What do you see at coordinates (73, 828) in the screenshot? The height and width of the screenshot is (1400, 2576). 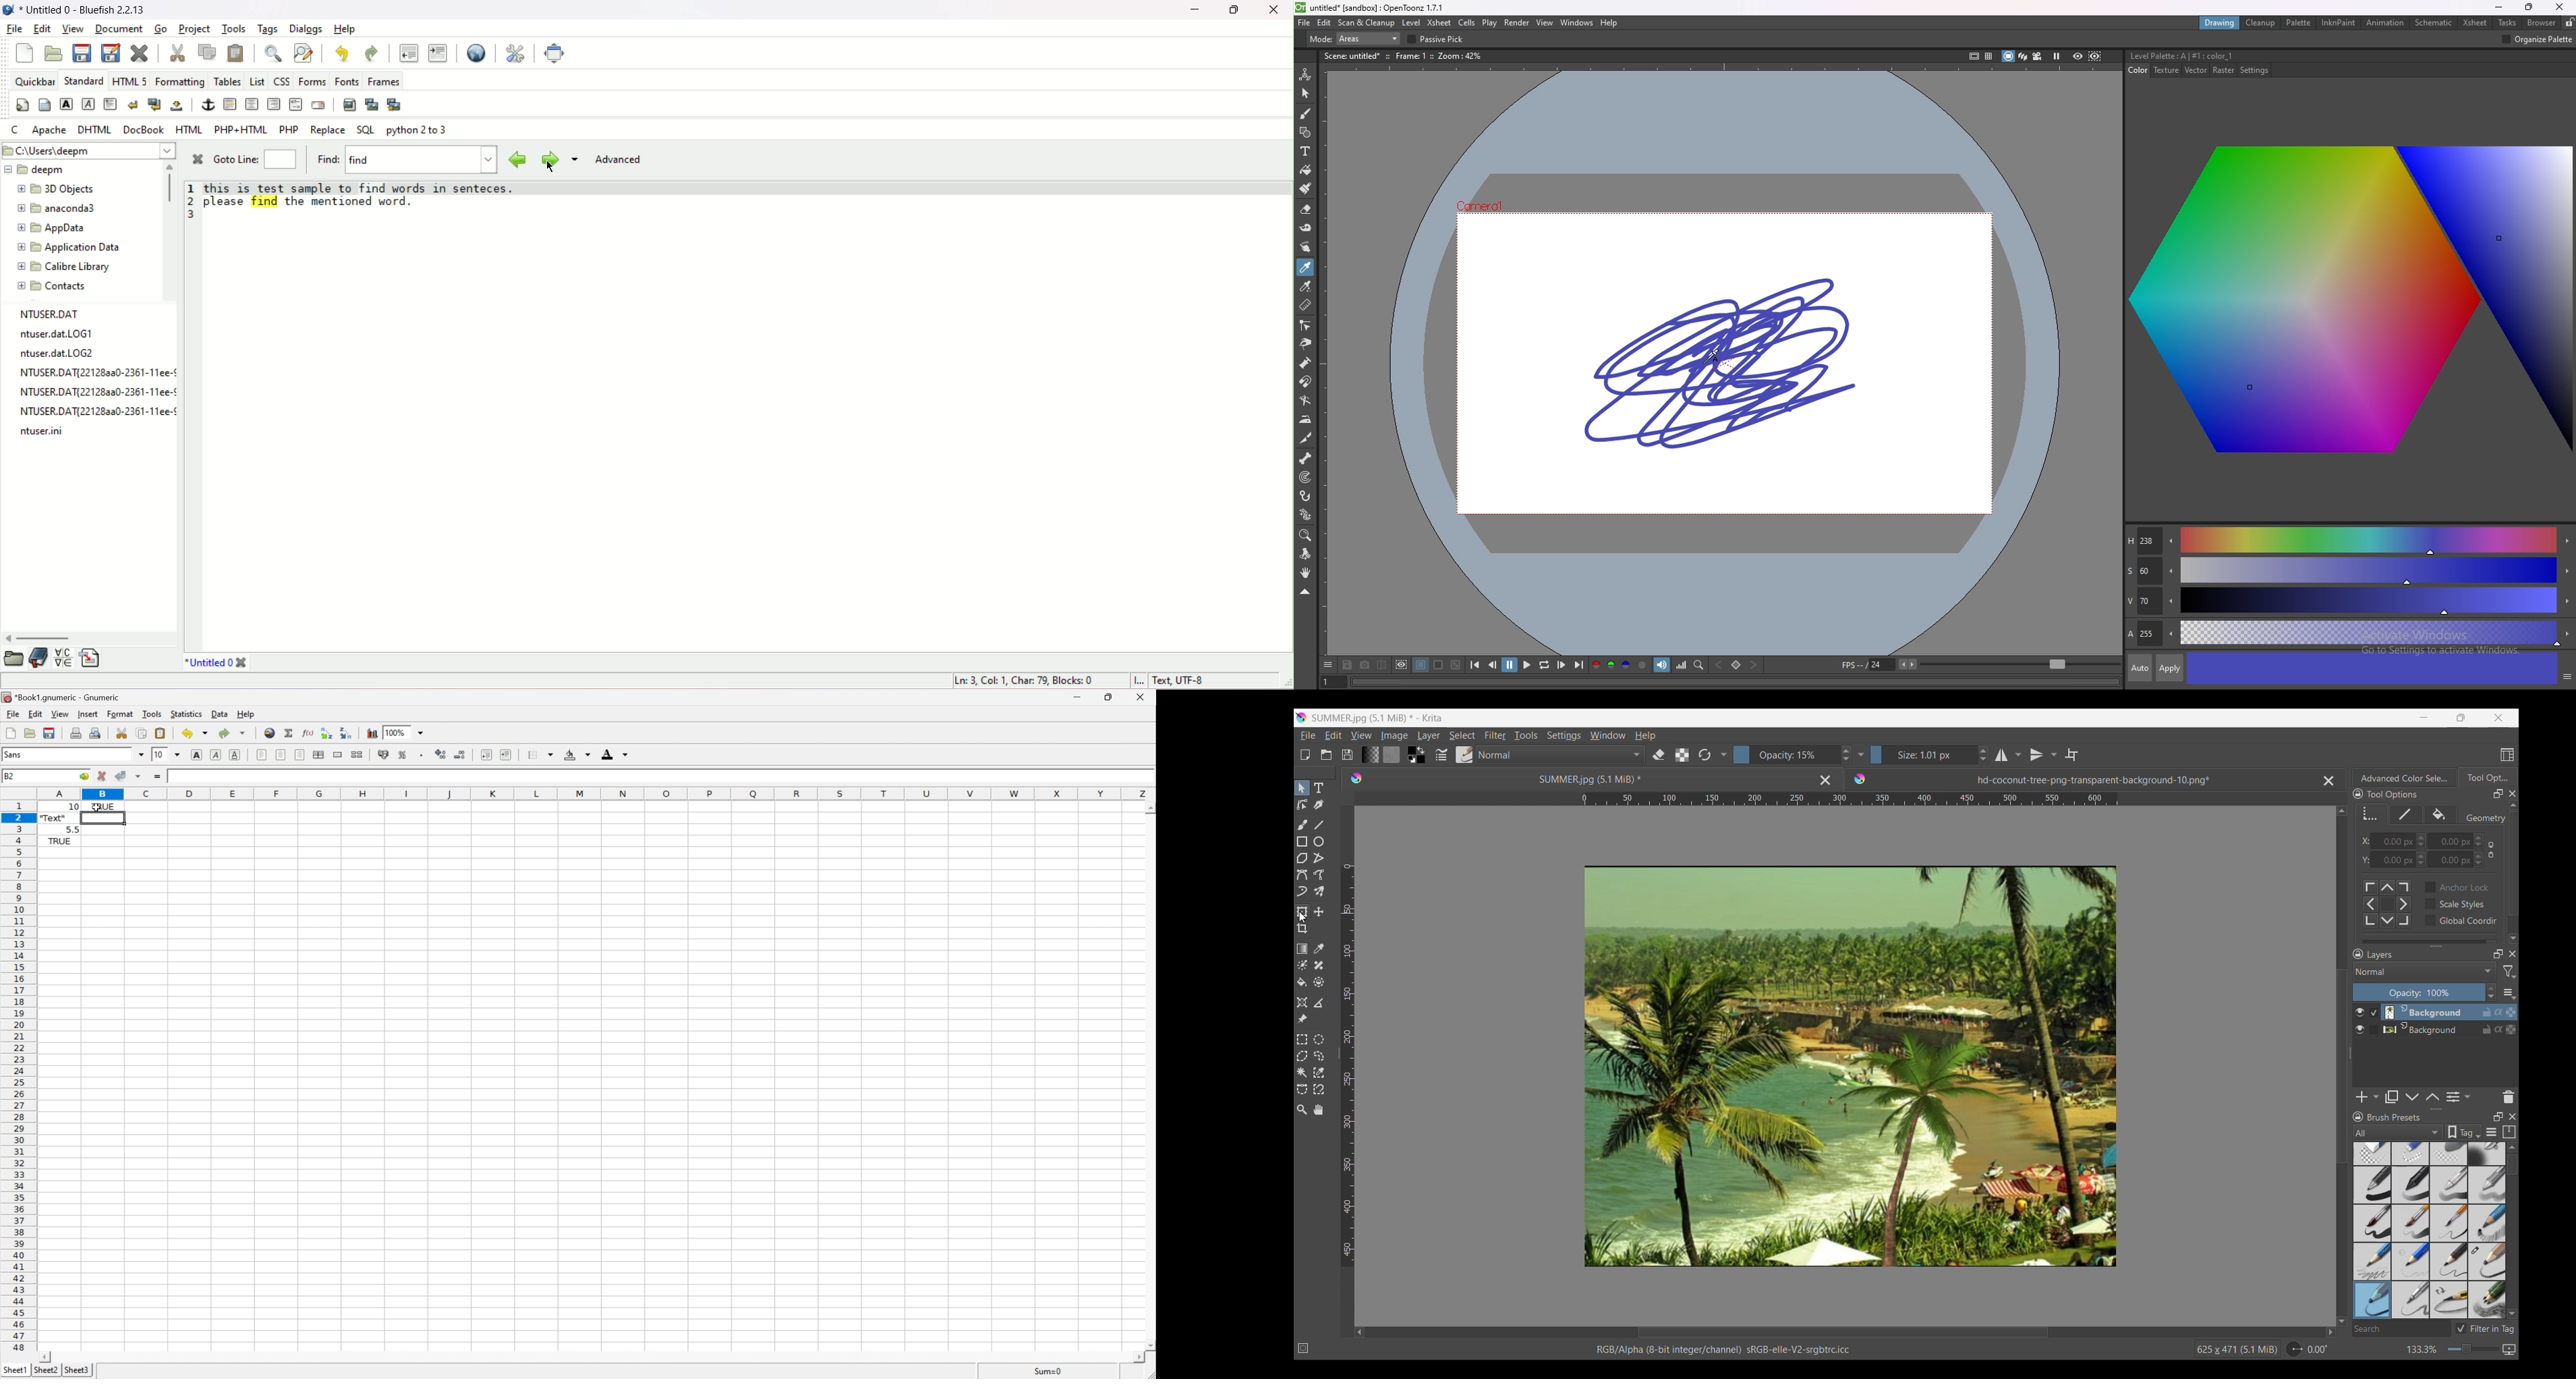 I see `5.5` at bounding box center [73, 828].